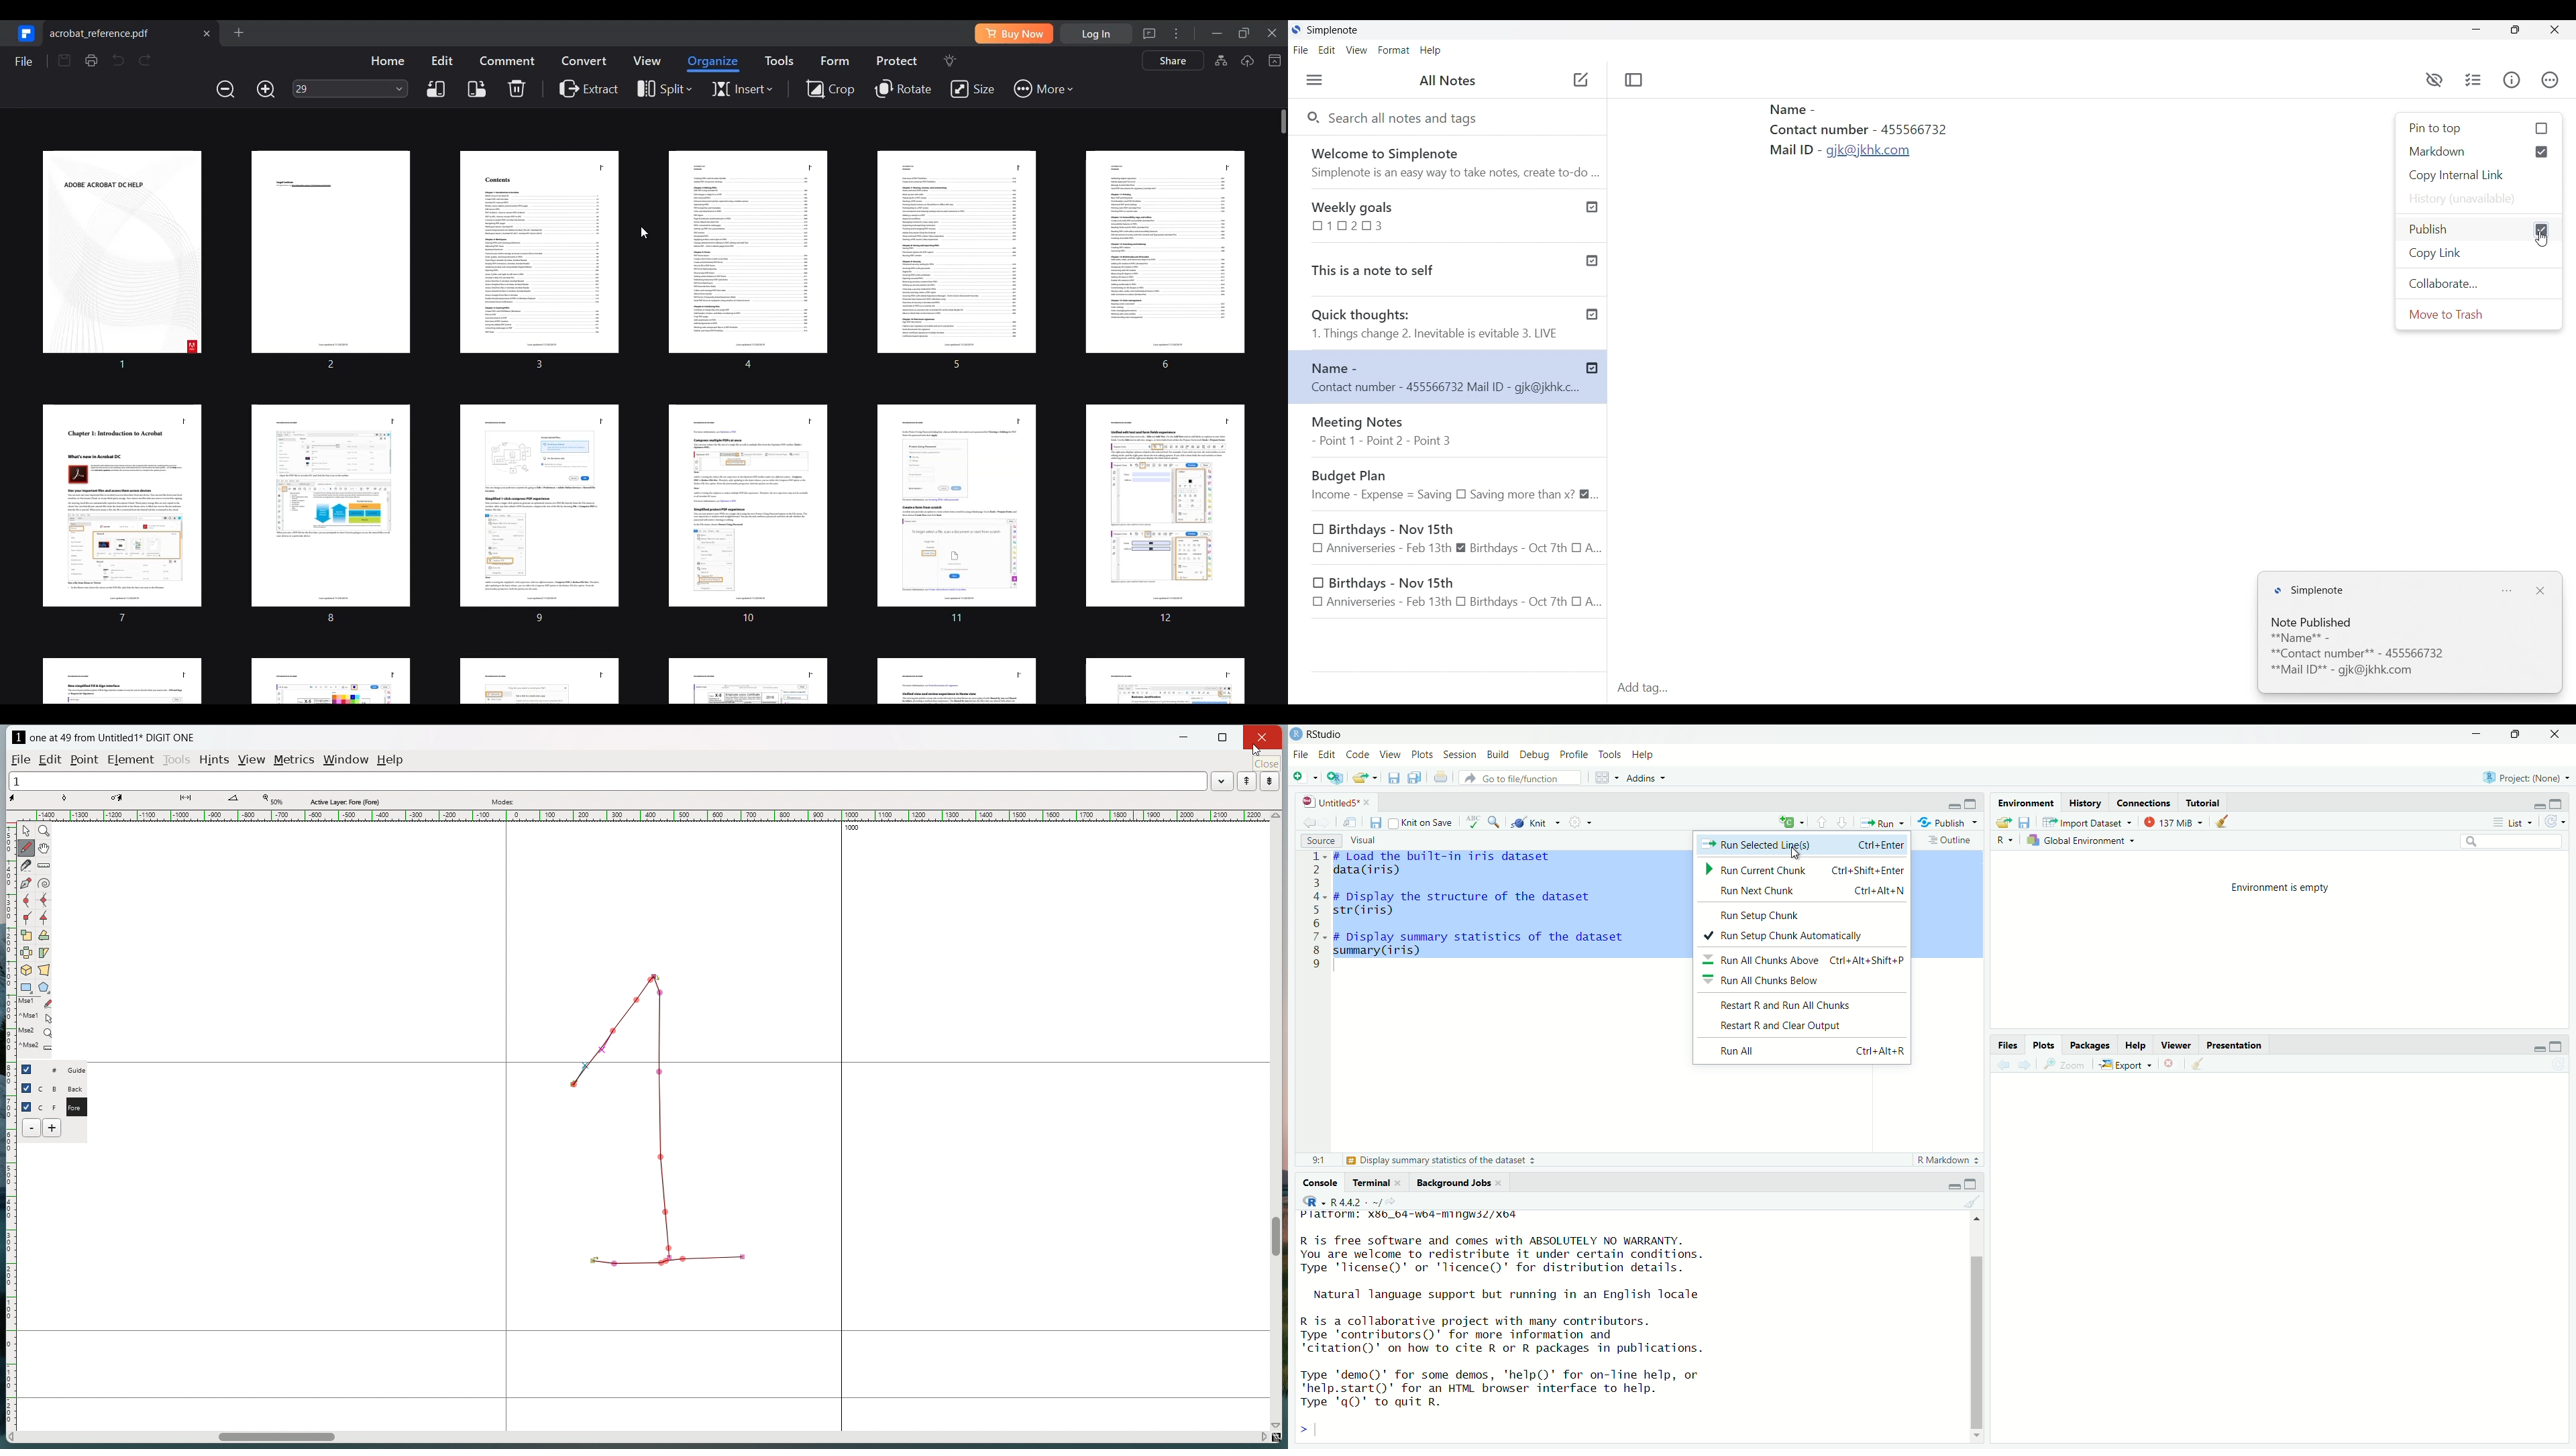 Image resolution: width=2576 pixels, height=1456 pixels. Describe the element at coordinates (1948, 1159) in the screenshot. I see `R Markdown` at that location.